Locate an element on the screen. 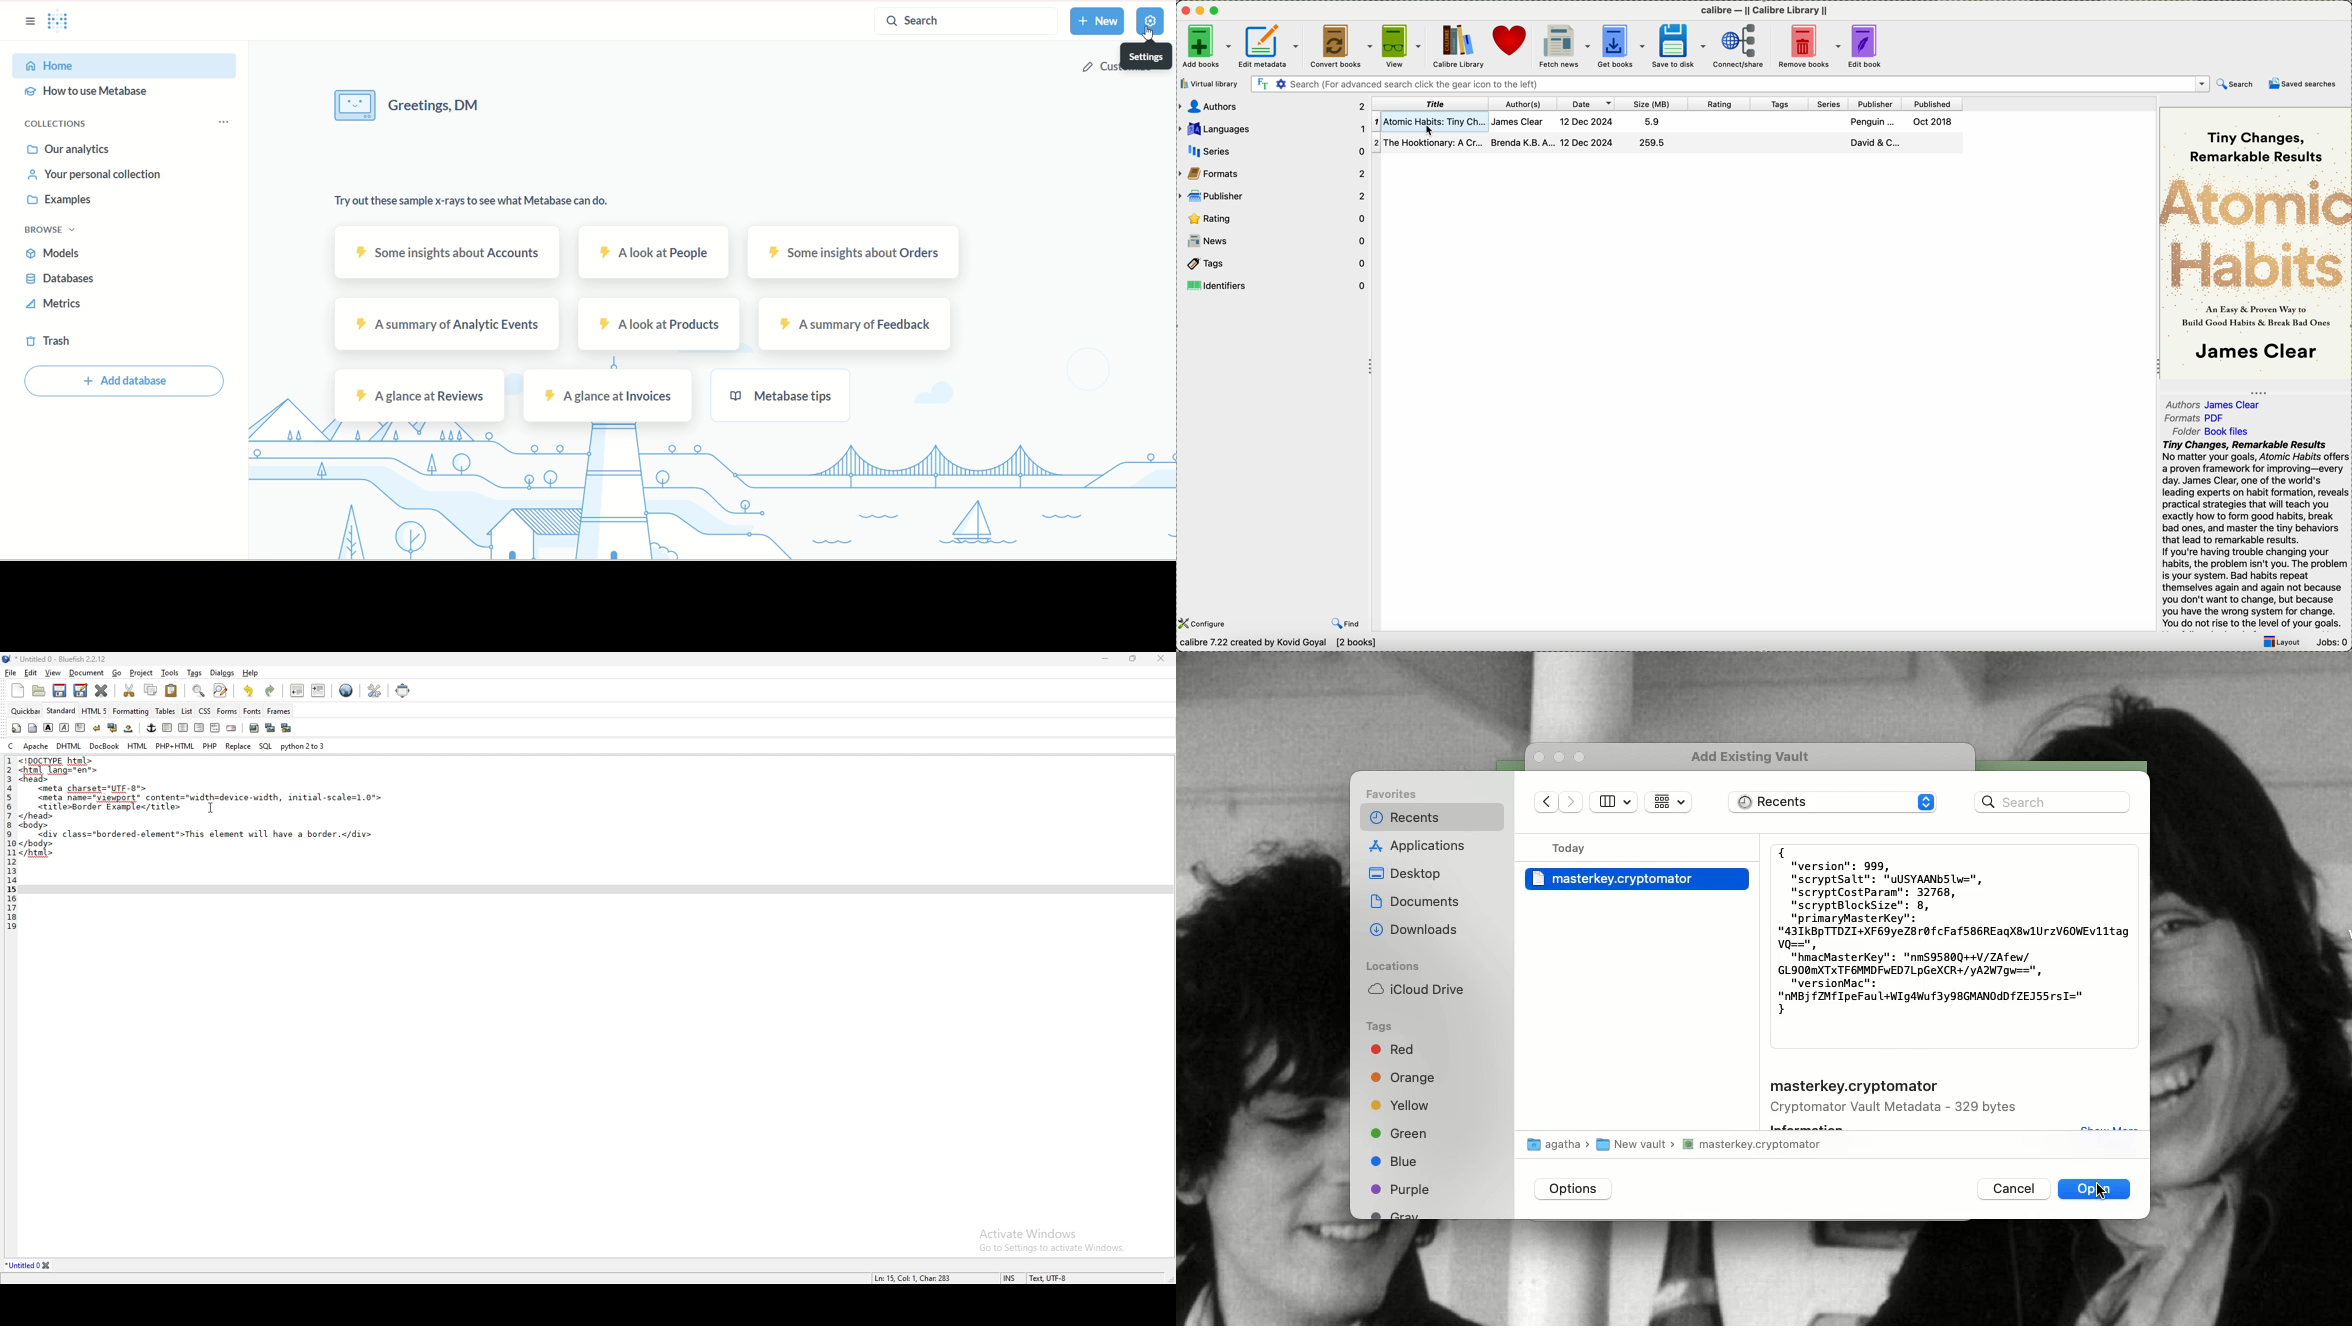 The width and height of the screenshot is (2352, 1344). saved searches is located at coordinates (2303, 86).